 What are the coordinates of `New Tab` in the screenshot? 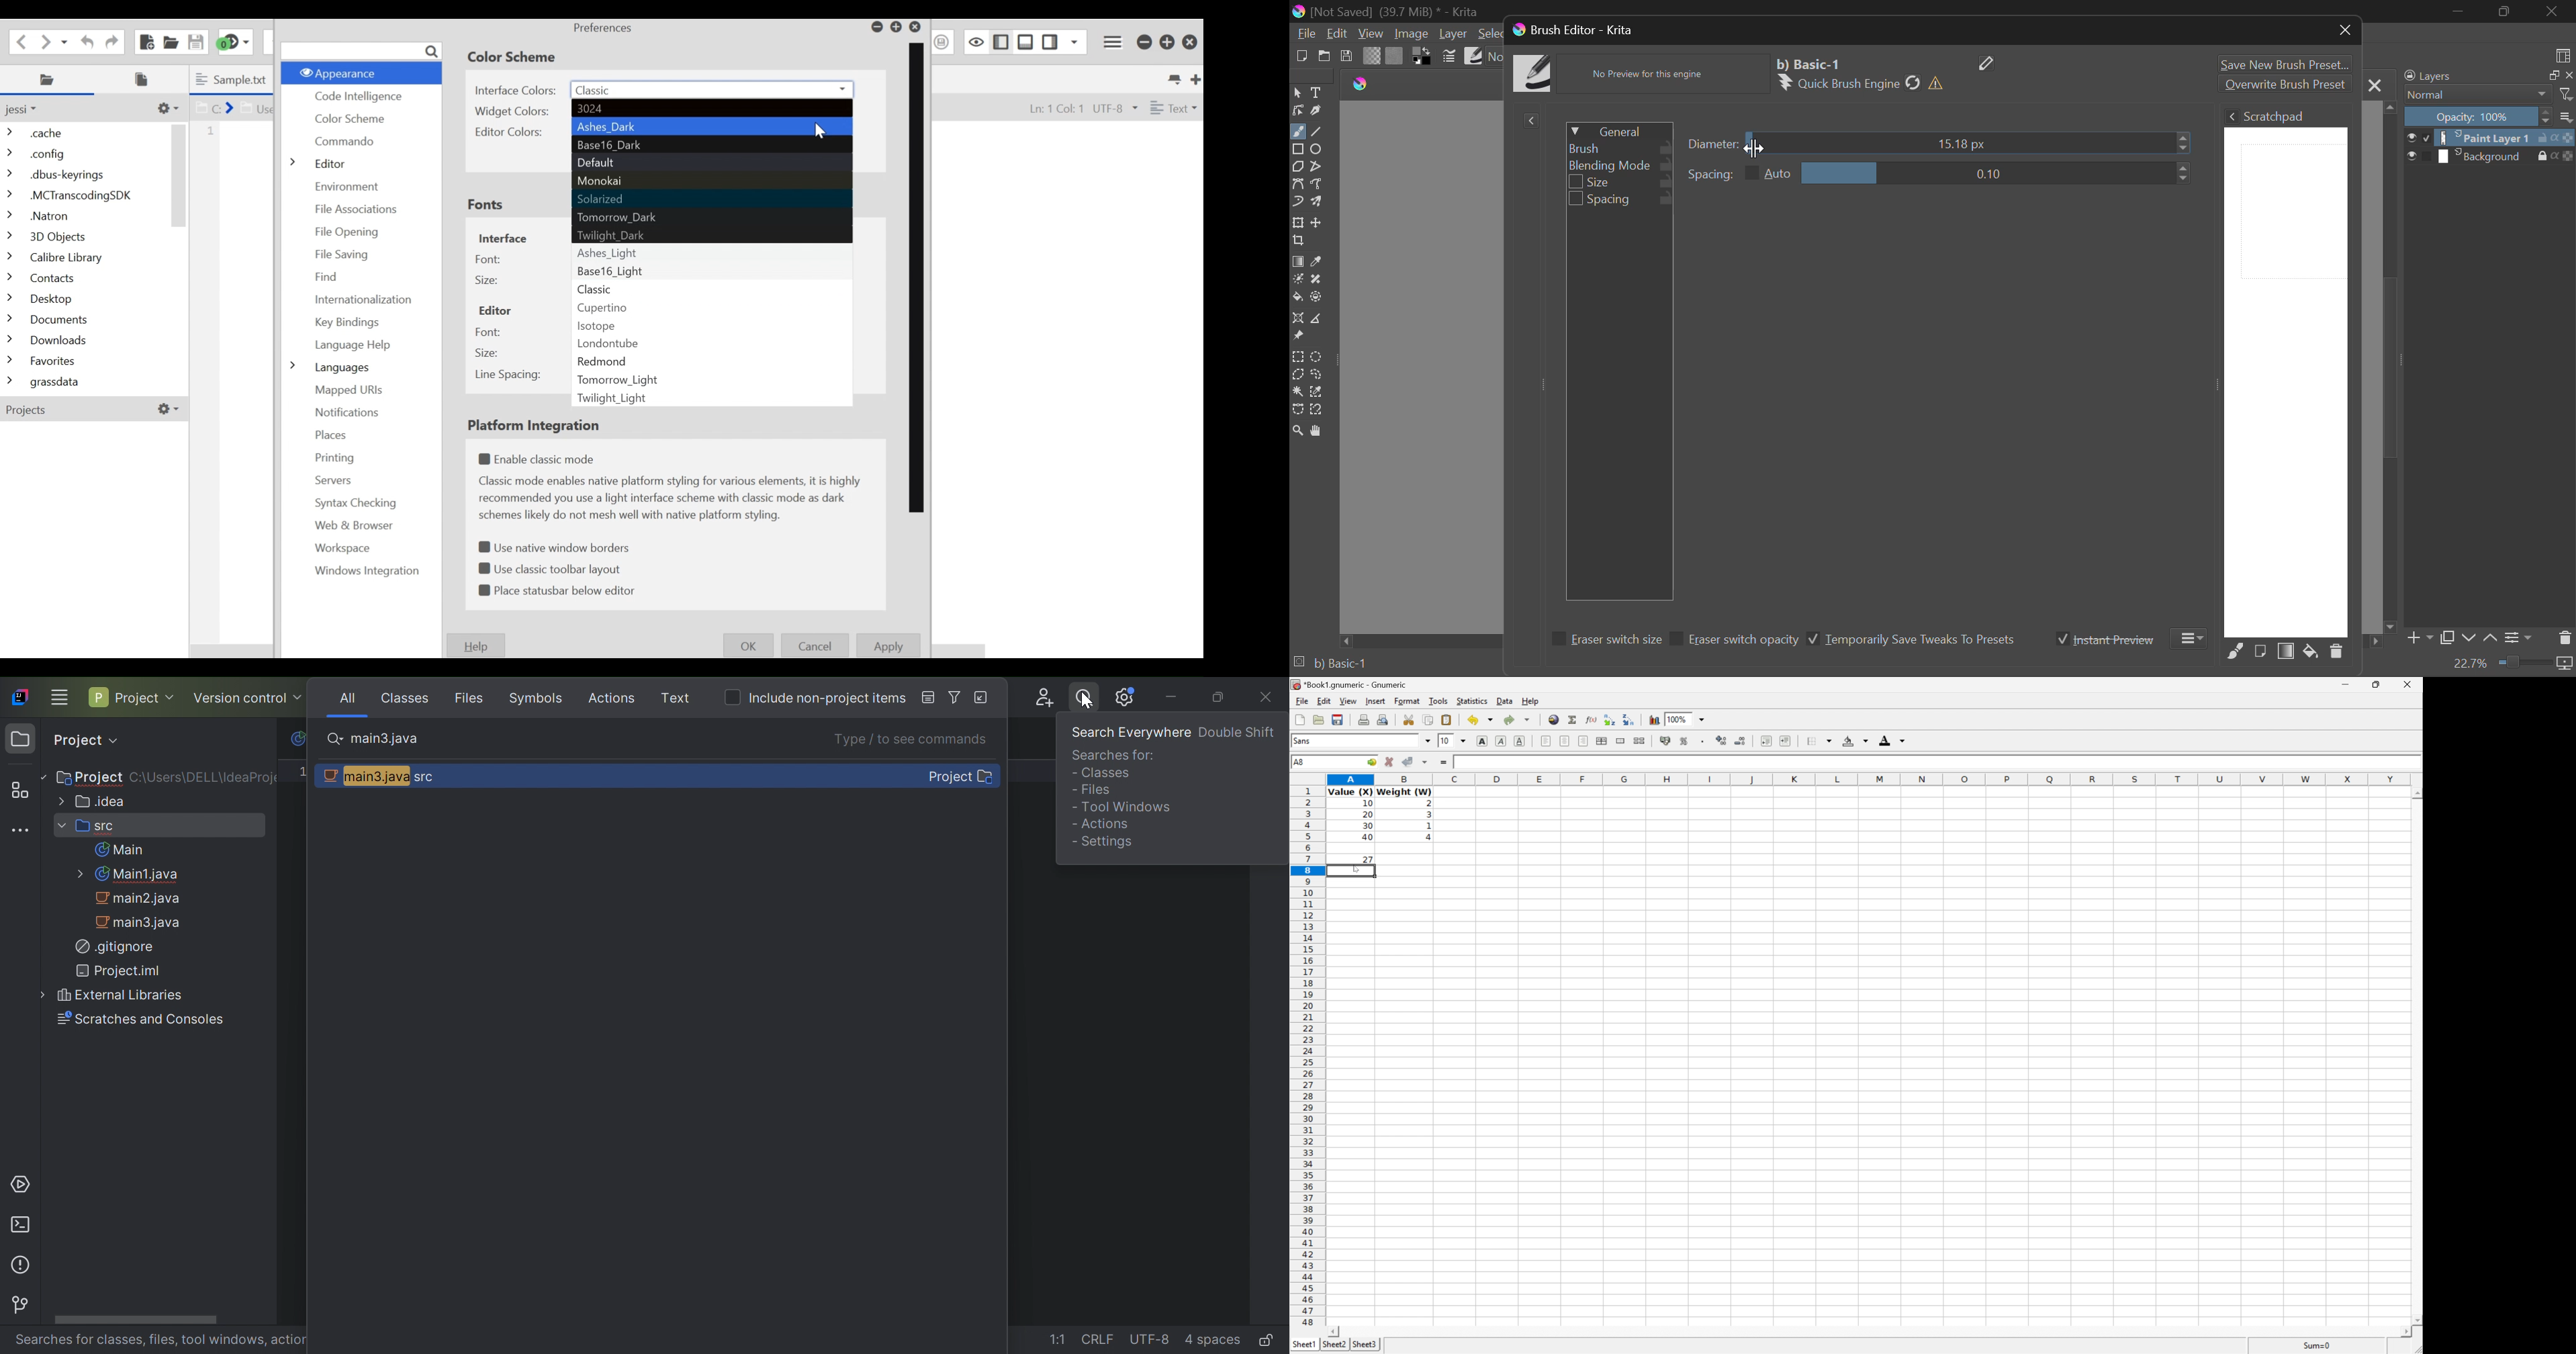 It's located at (1193, 78).